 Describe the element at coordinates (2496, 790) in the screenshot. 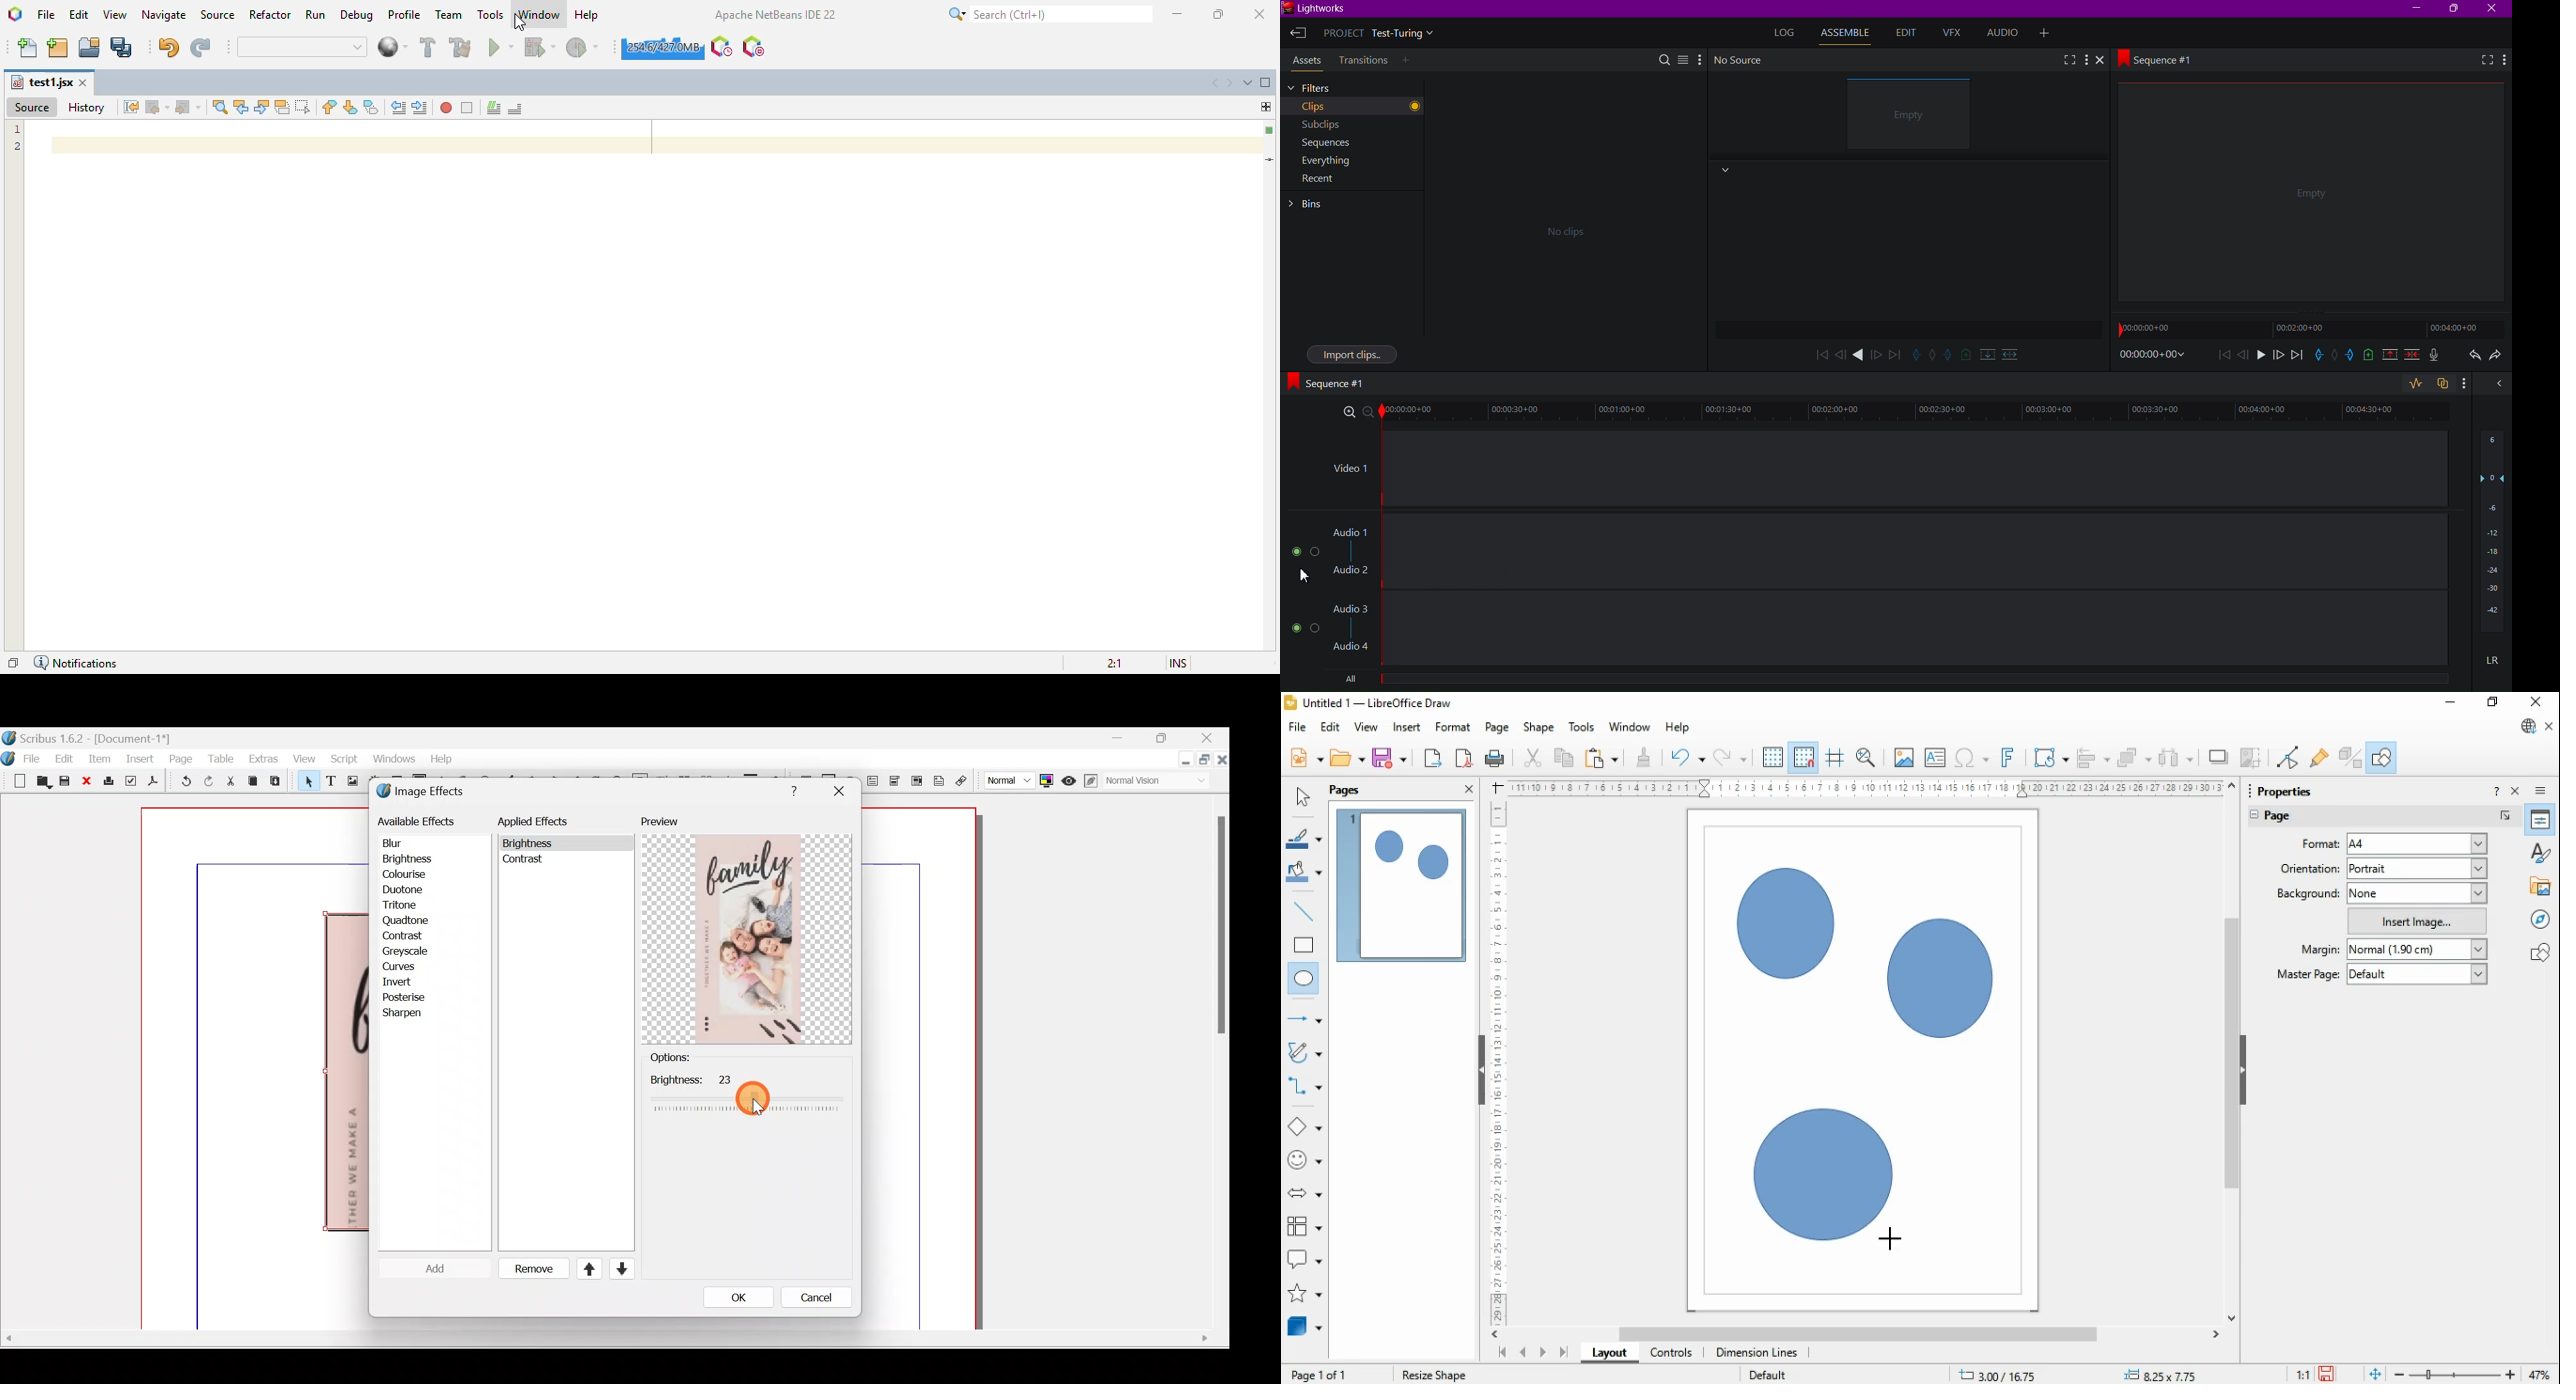

I see `help about this sidebar deck` at that location.